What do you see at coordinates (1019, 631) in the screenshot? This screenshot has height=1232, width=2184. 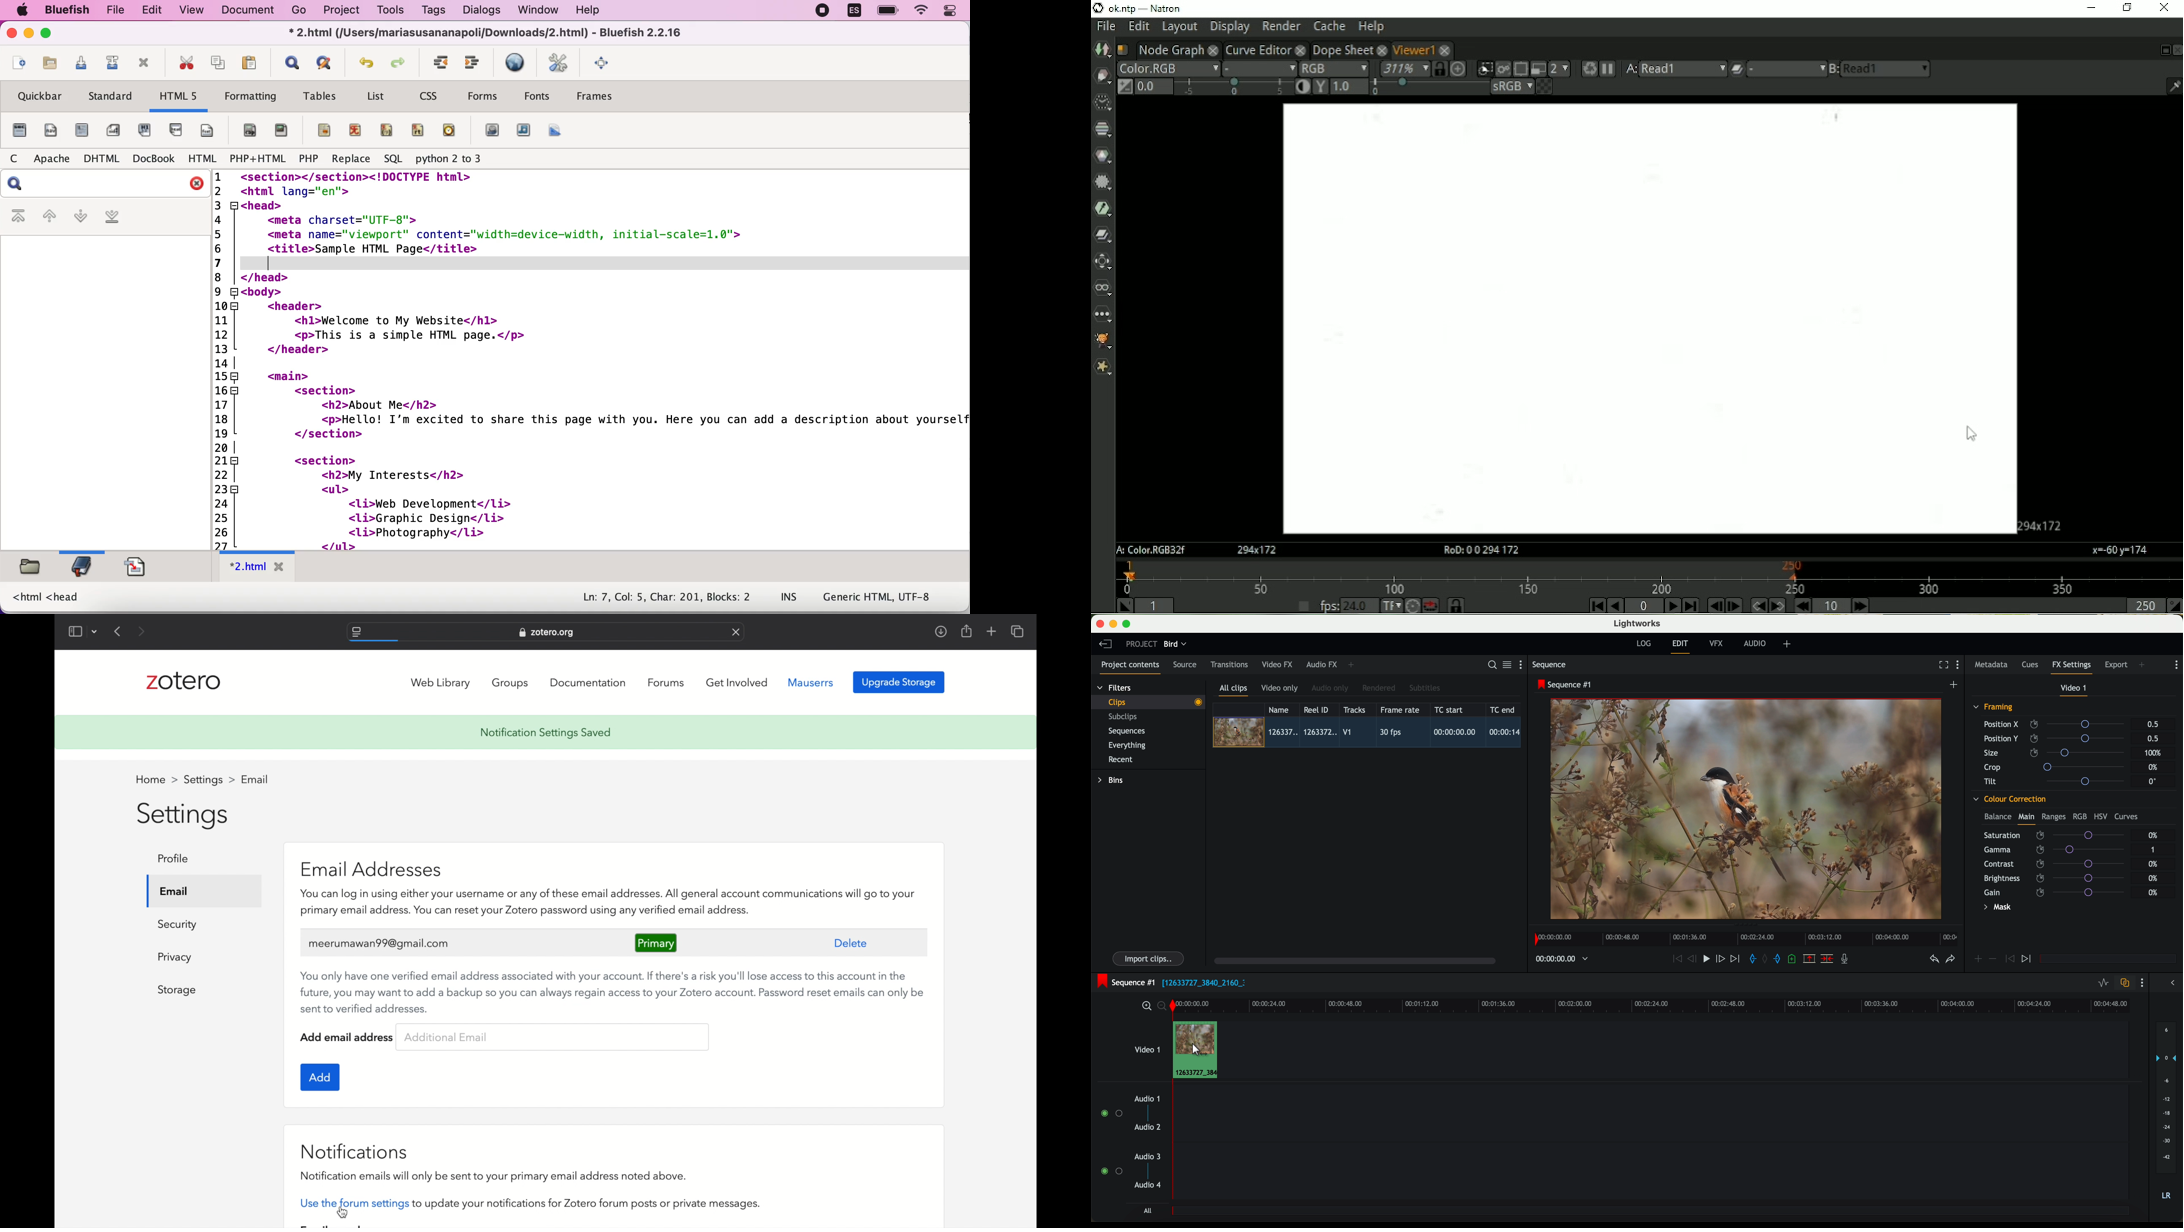 I see `show tab overview` at bounding box center [1019, 631].